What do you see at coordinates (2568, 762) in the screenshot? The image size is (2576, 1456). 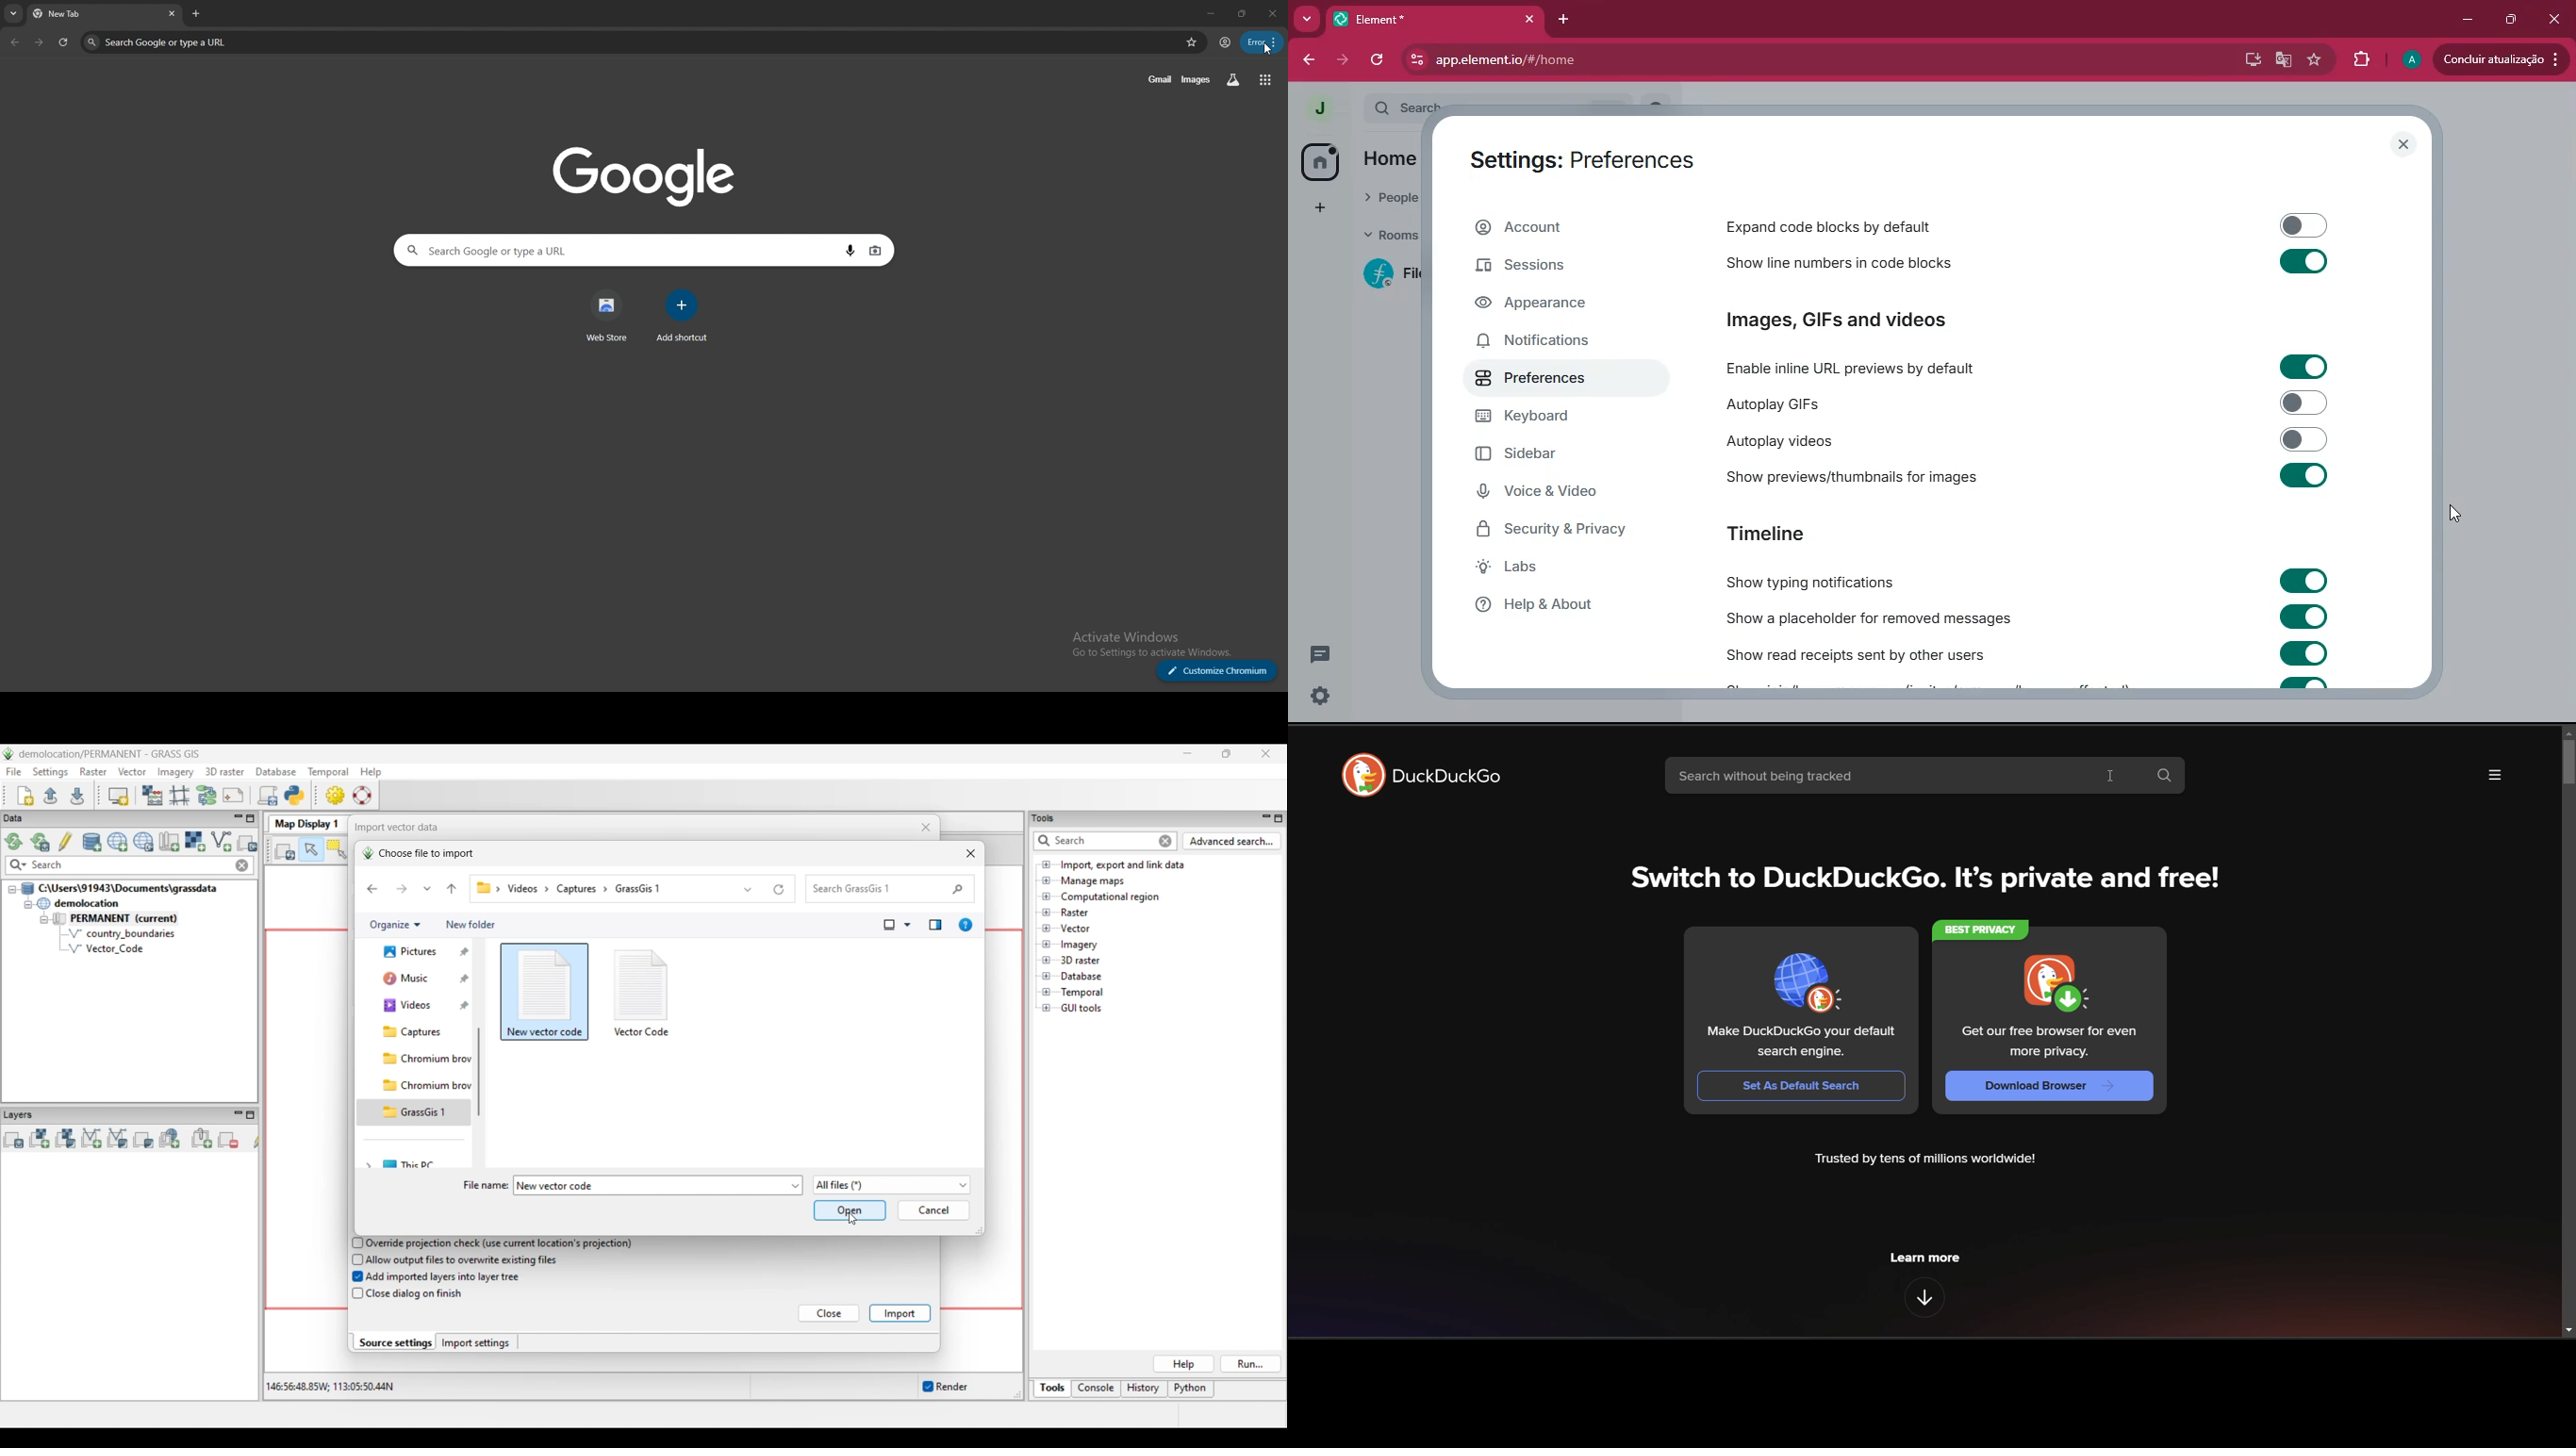 I see `vertical search bar` at bounding box center [2568, 762].